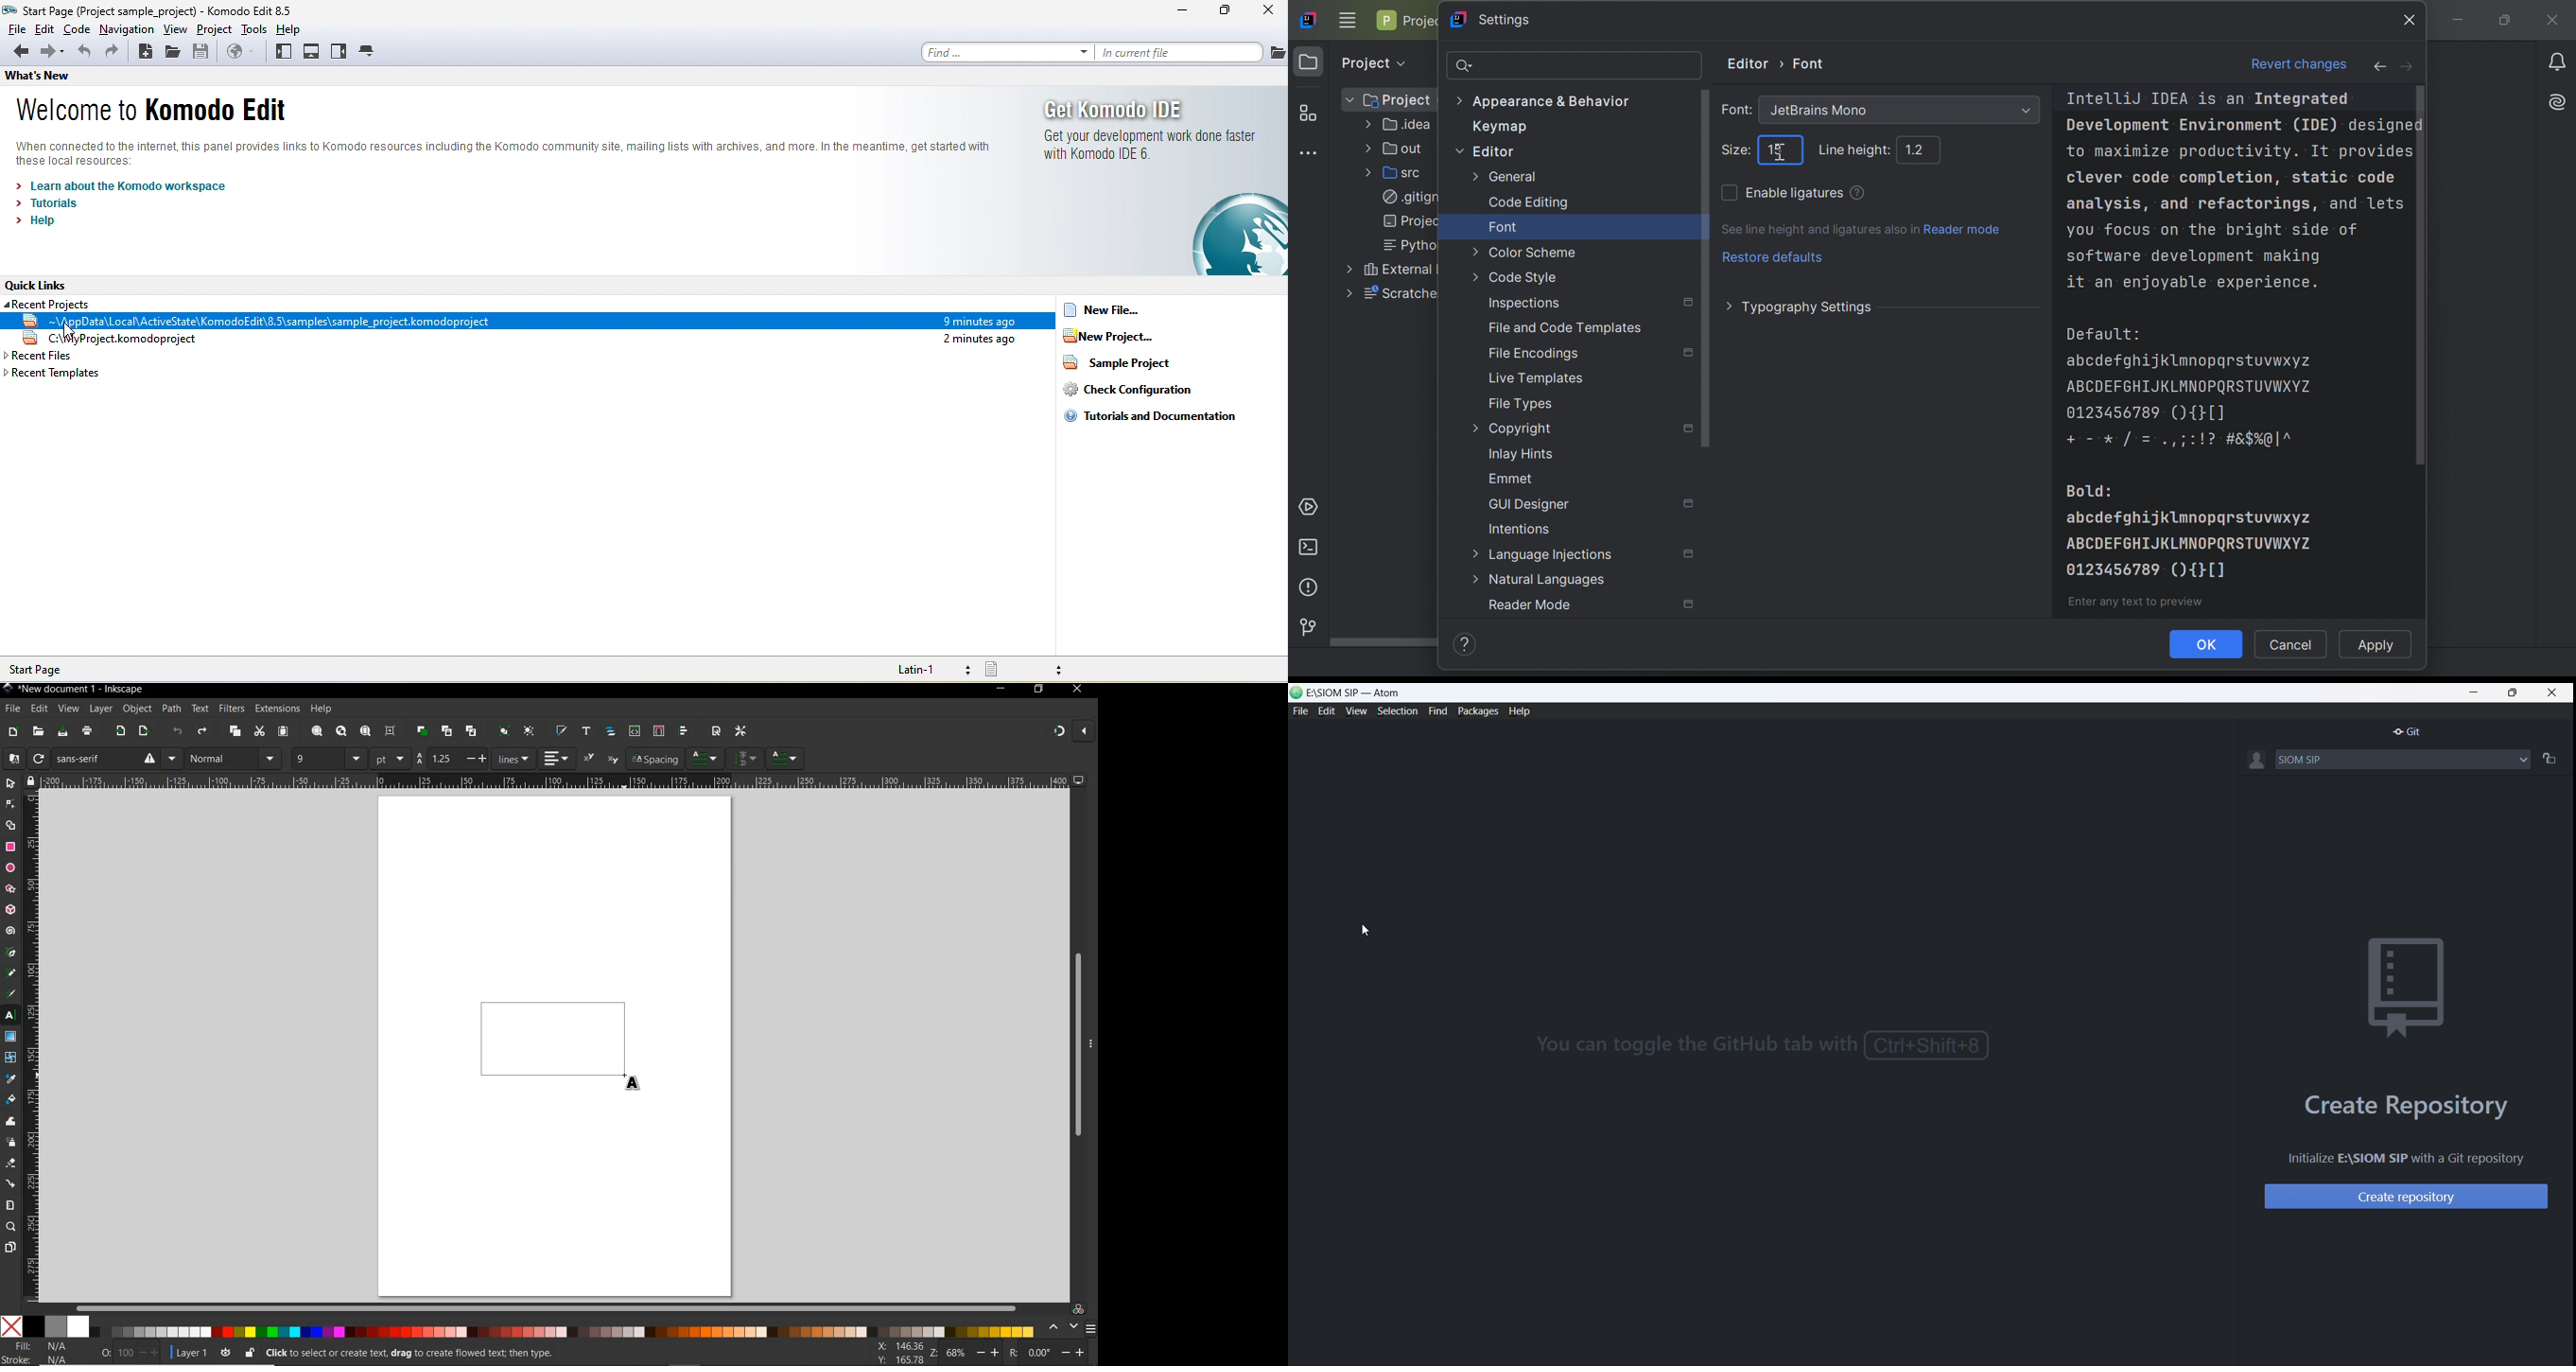 The height and width of the screenshot is (1372, 2576). I want to click on logo, so click(7, 689).